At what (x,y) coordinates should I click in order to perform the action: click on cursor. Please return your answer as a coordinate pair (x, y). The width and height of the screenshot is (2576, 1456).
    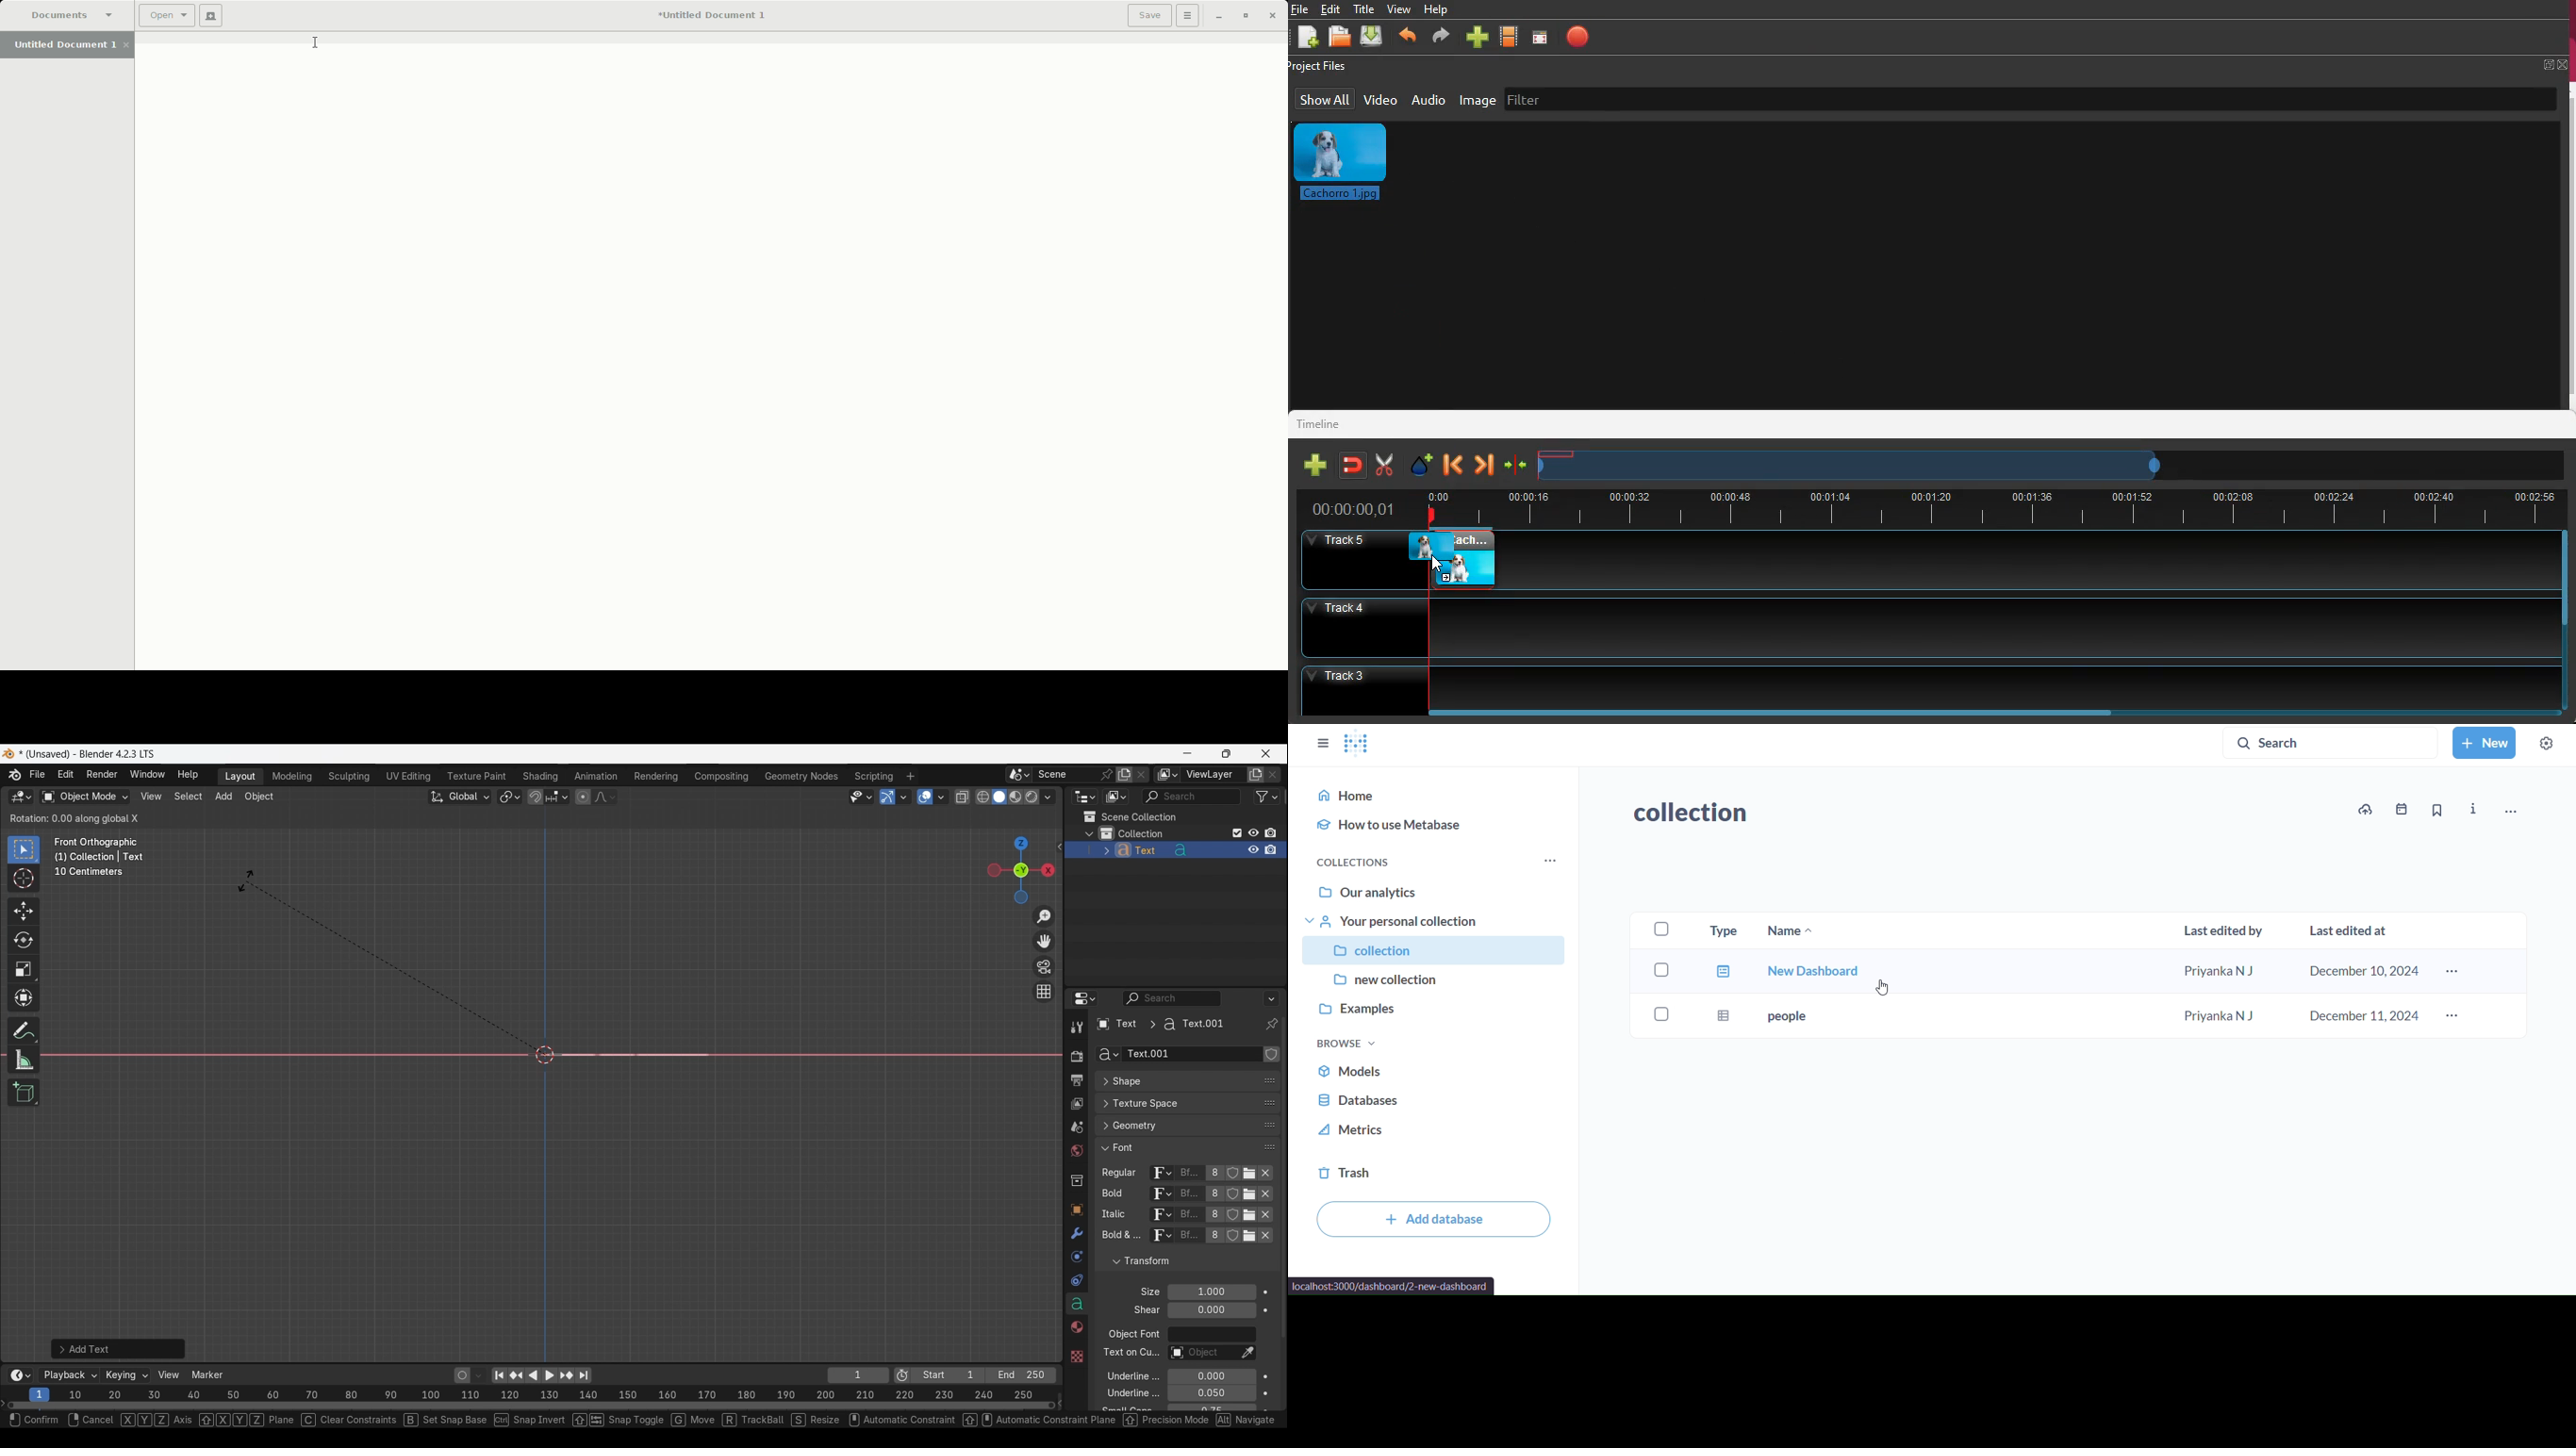
    Looking at the image, I should click on (315, 46).